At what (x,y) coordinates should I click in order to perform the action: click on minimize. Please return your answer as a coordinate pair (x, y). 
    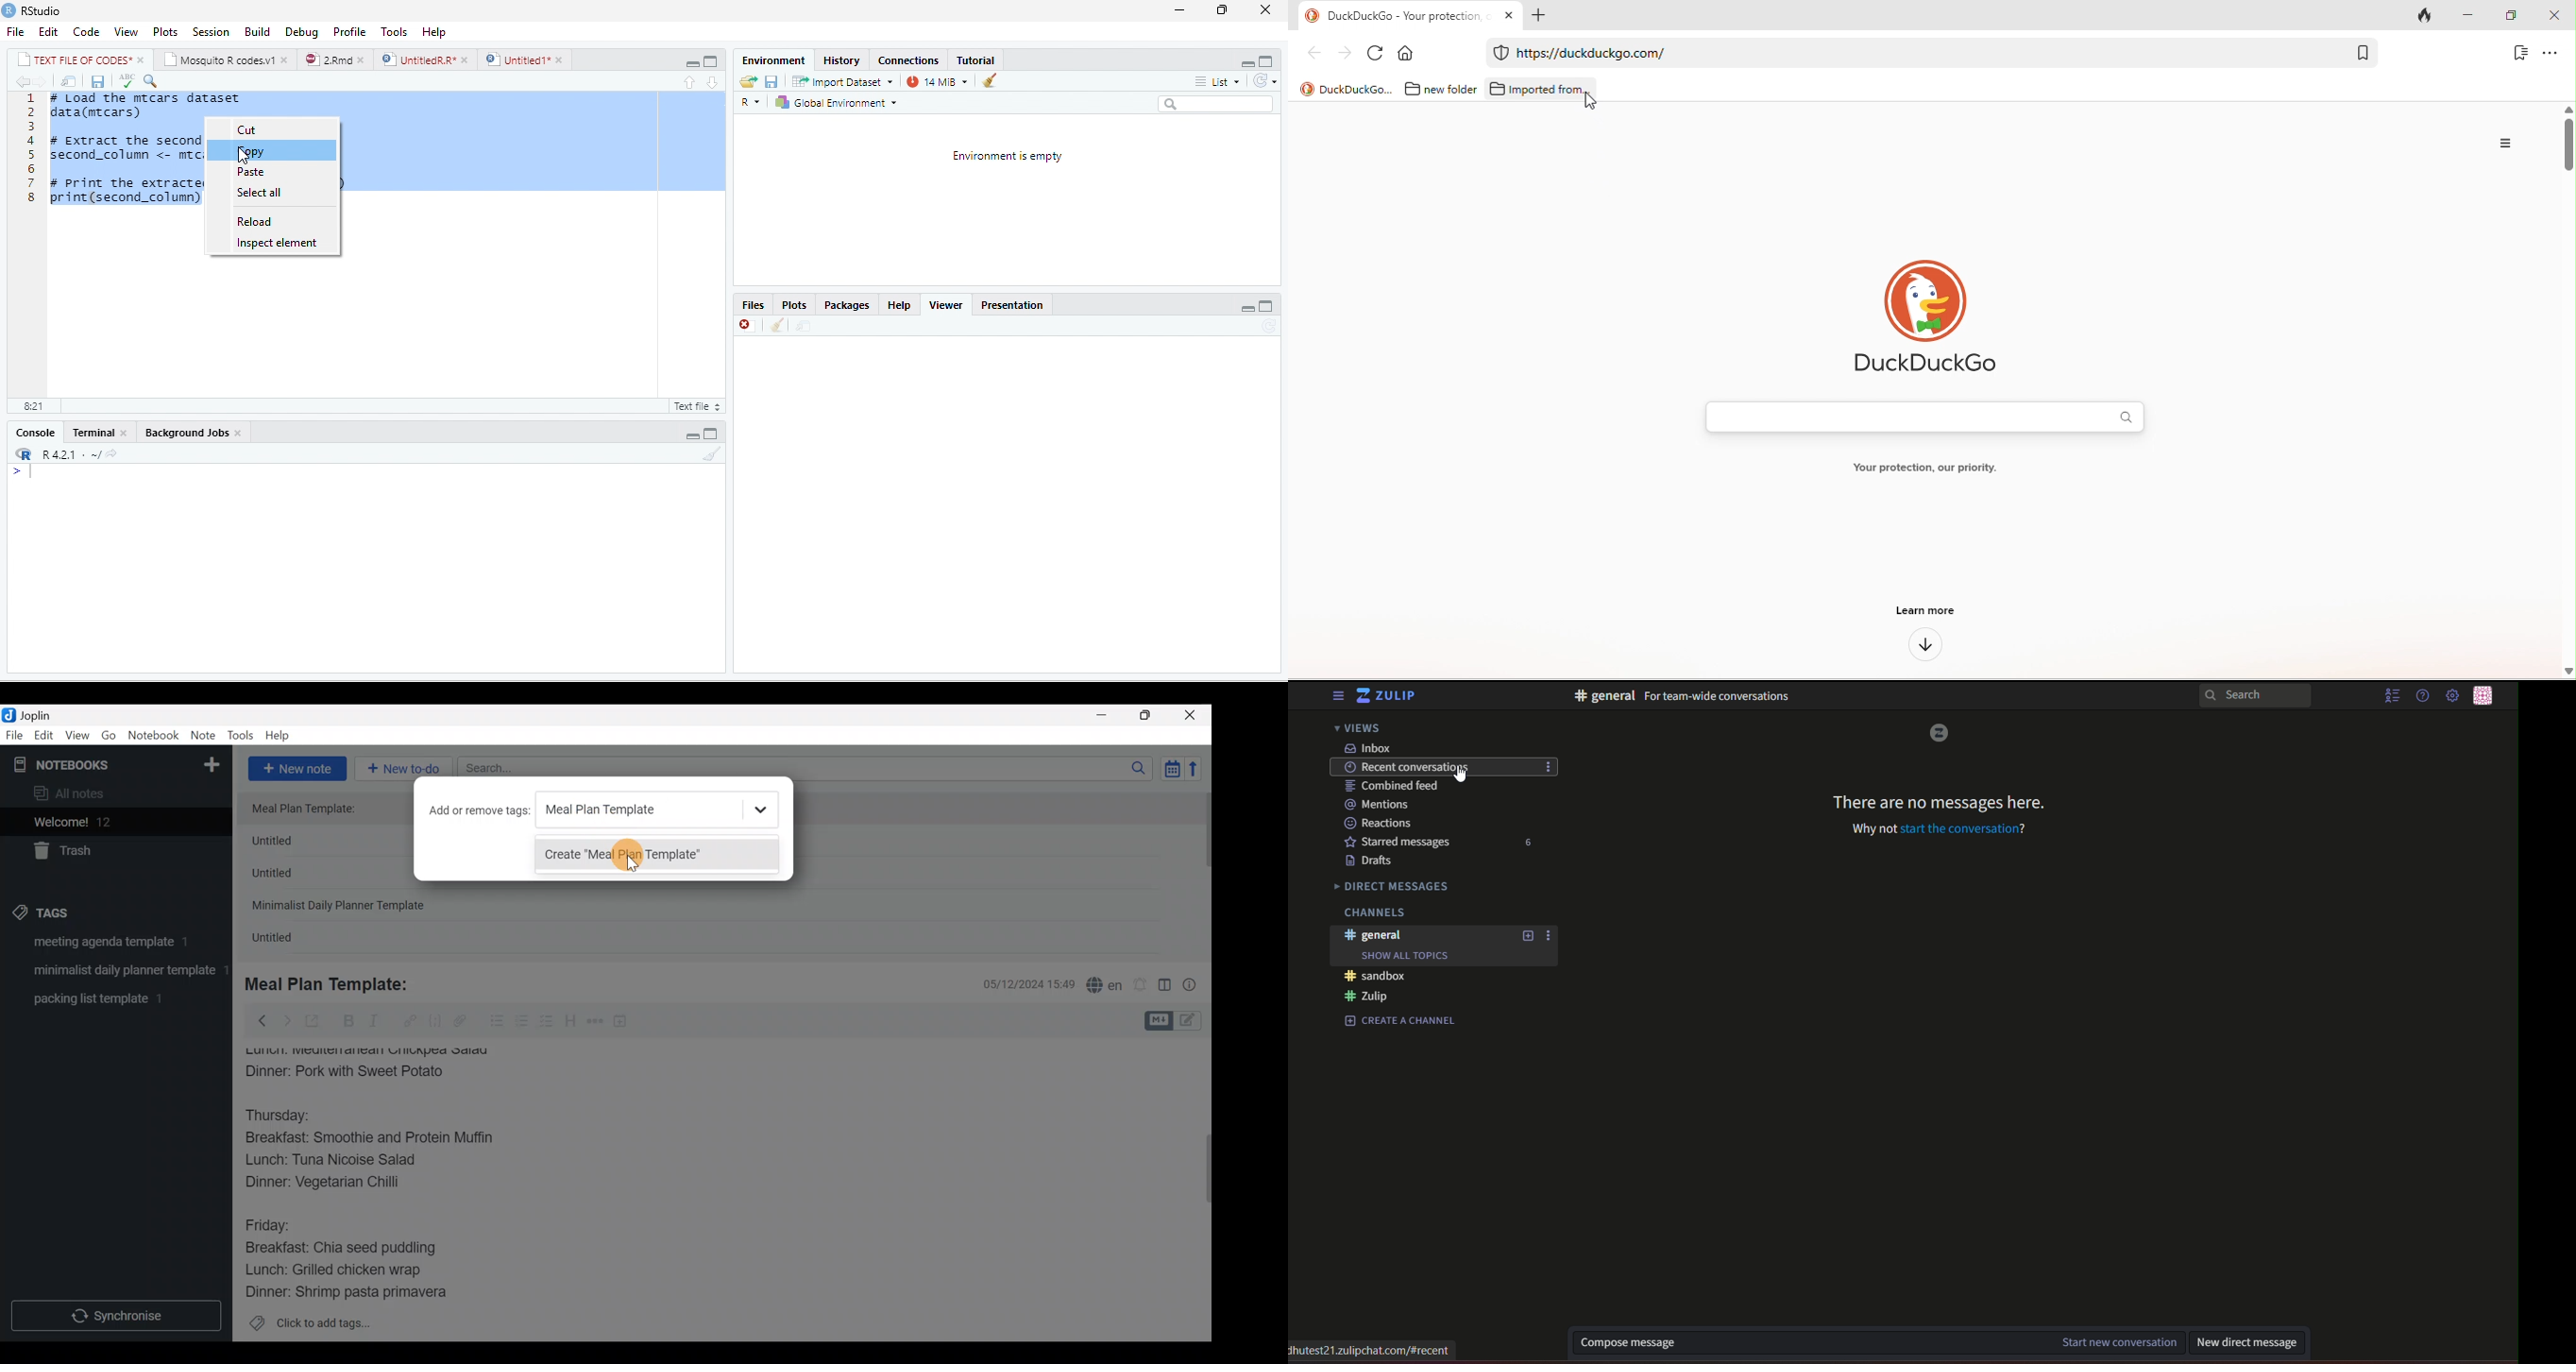
    Looking at the image, I should click on (694, 432).